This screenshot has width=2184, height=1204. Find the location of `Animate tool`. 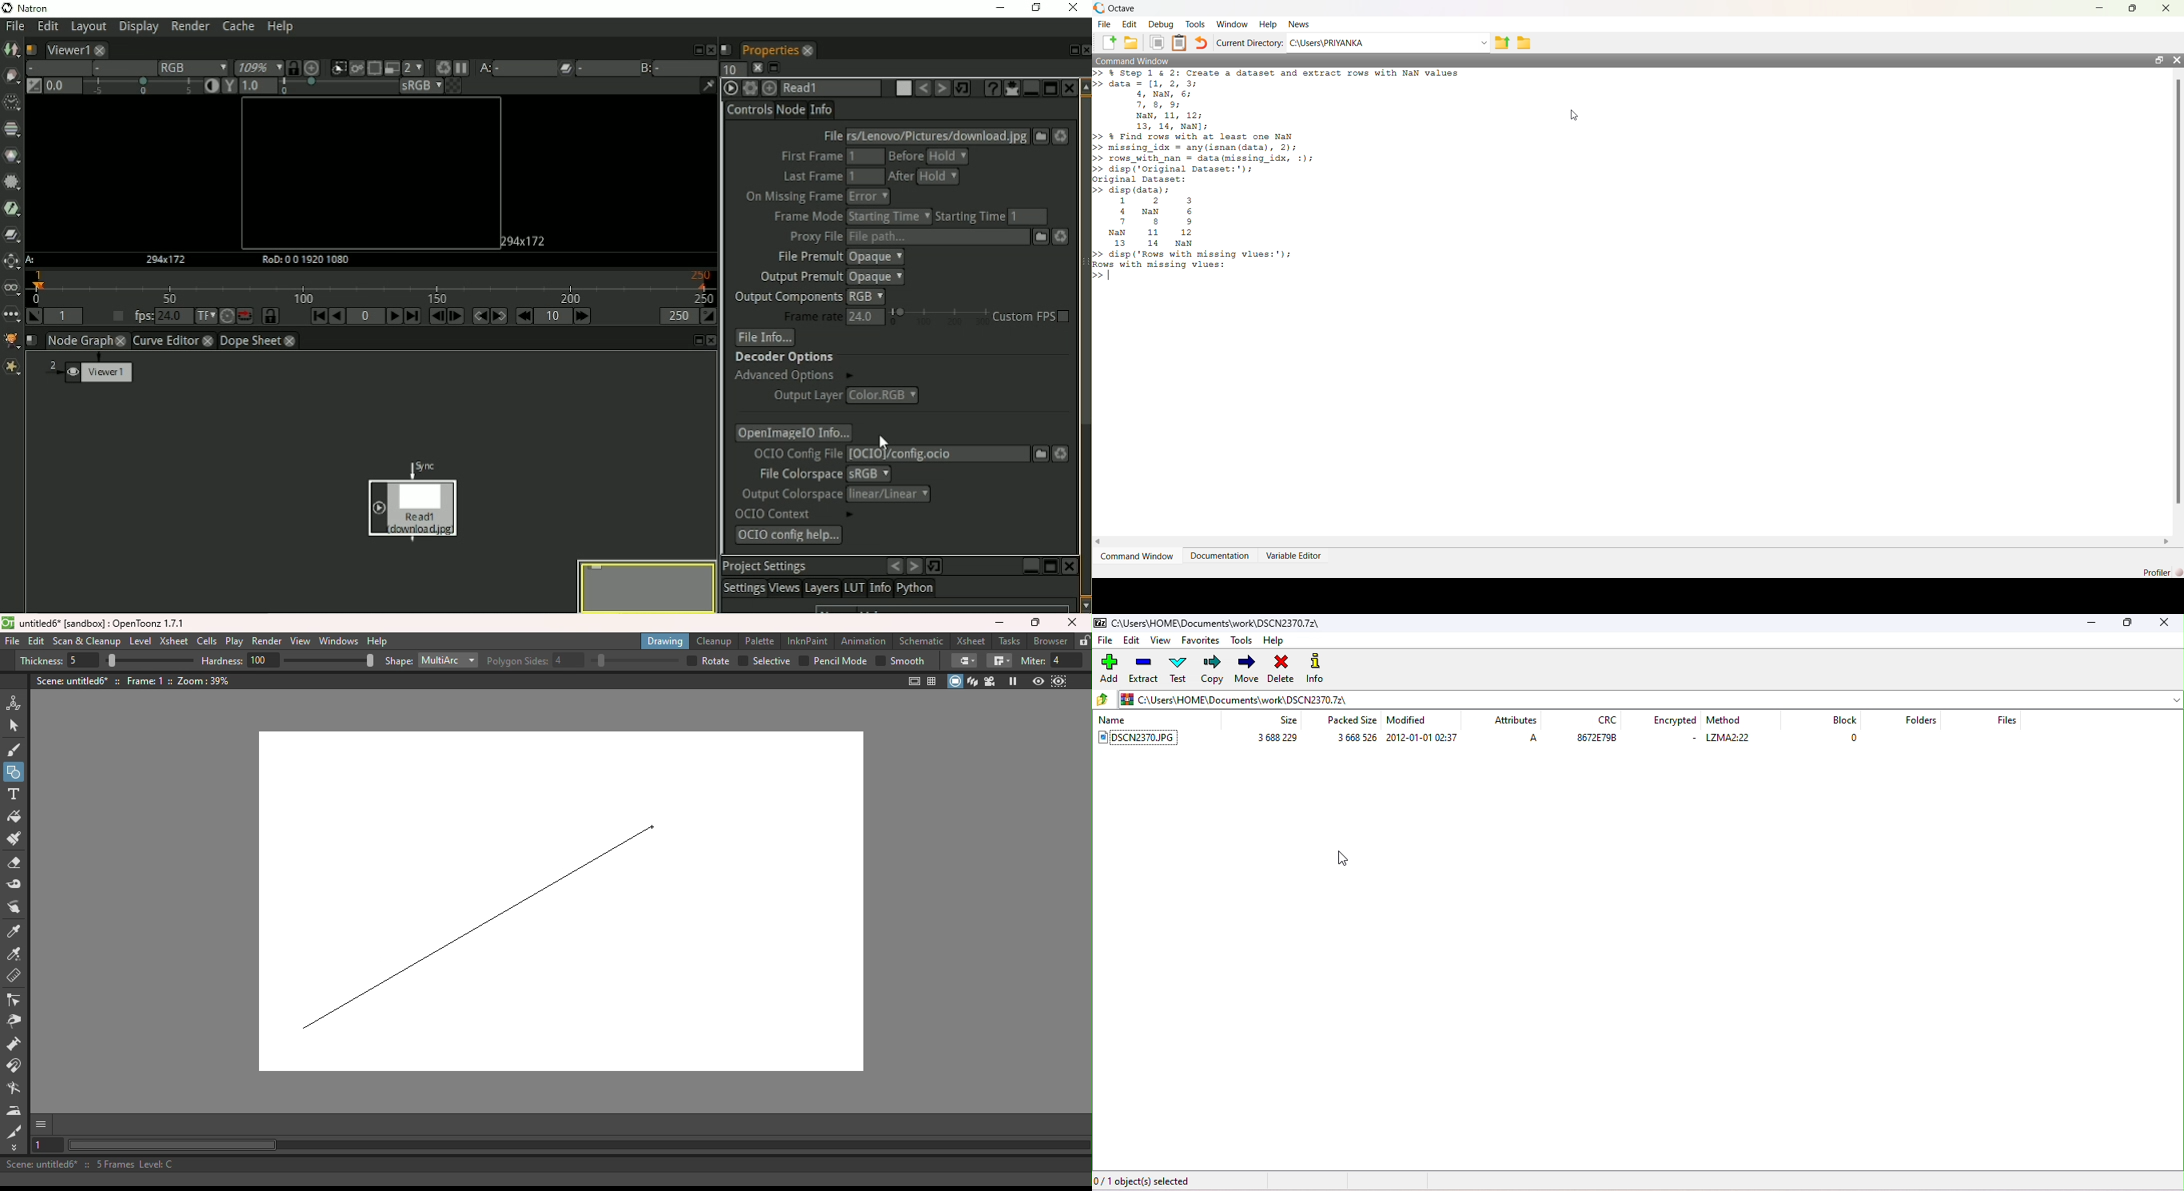

Animate tool is located at coordinates (16, 704).